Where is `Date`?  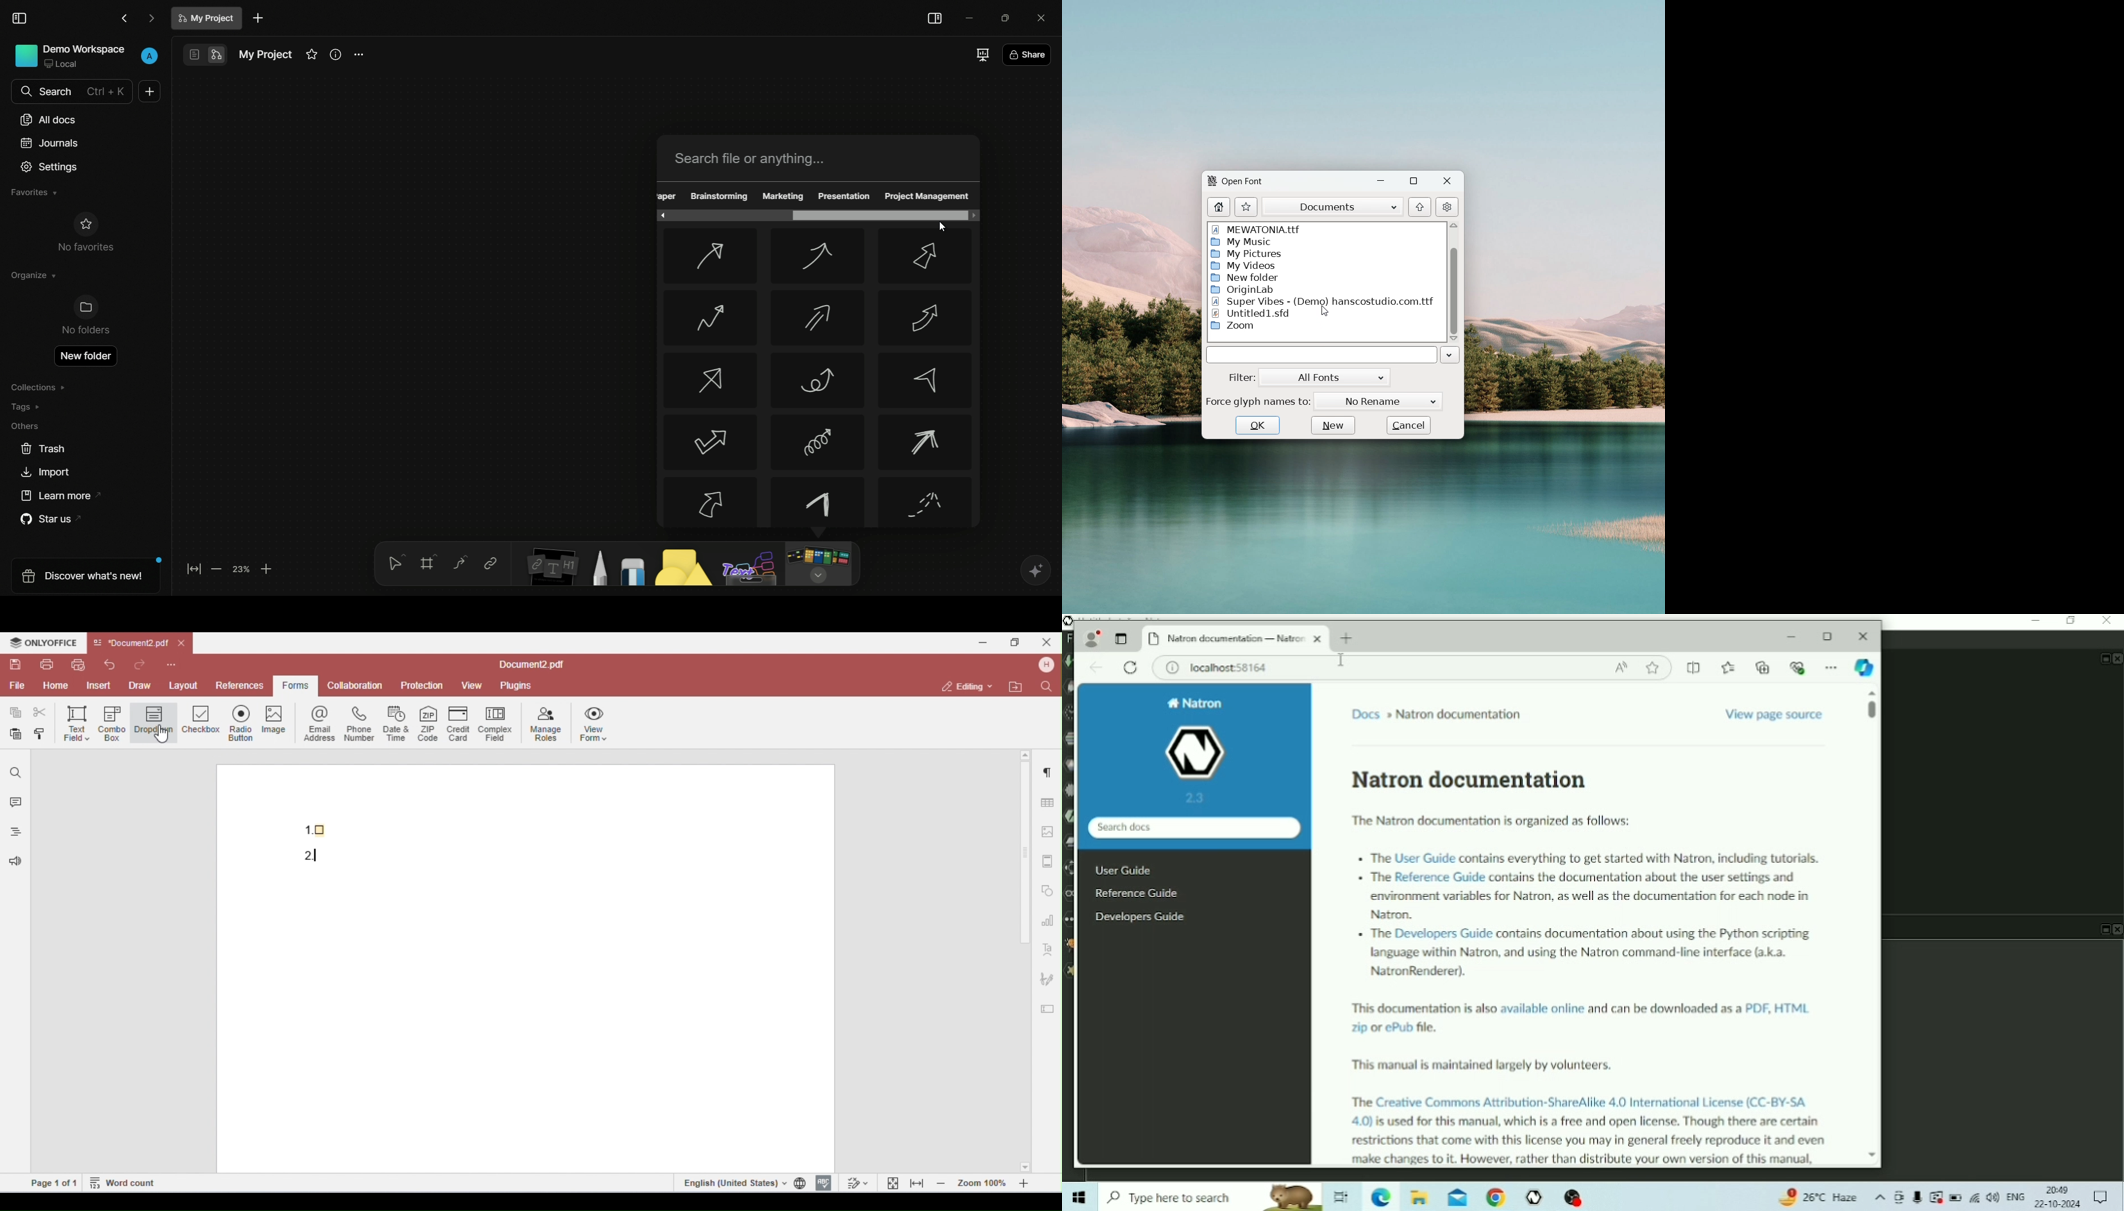 Date is located at coordinates (2058, 1204).